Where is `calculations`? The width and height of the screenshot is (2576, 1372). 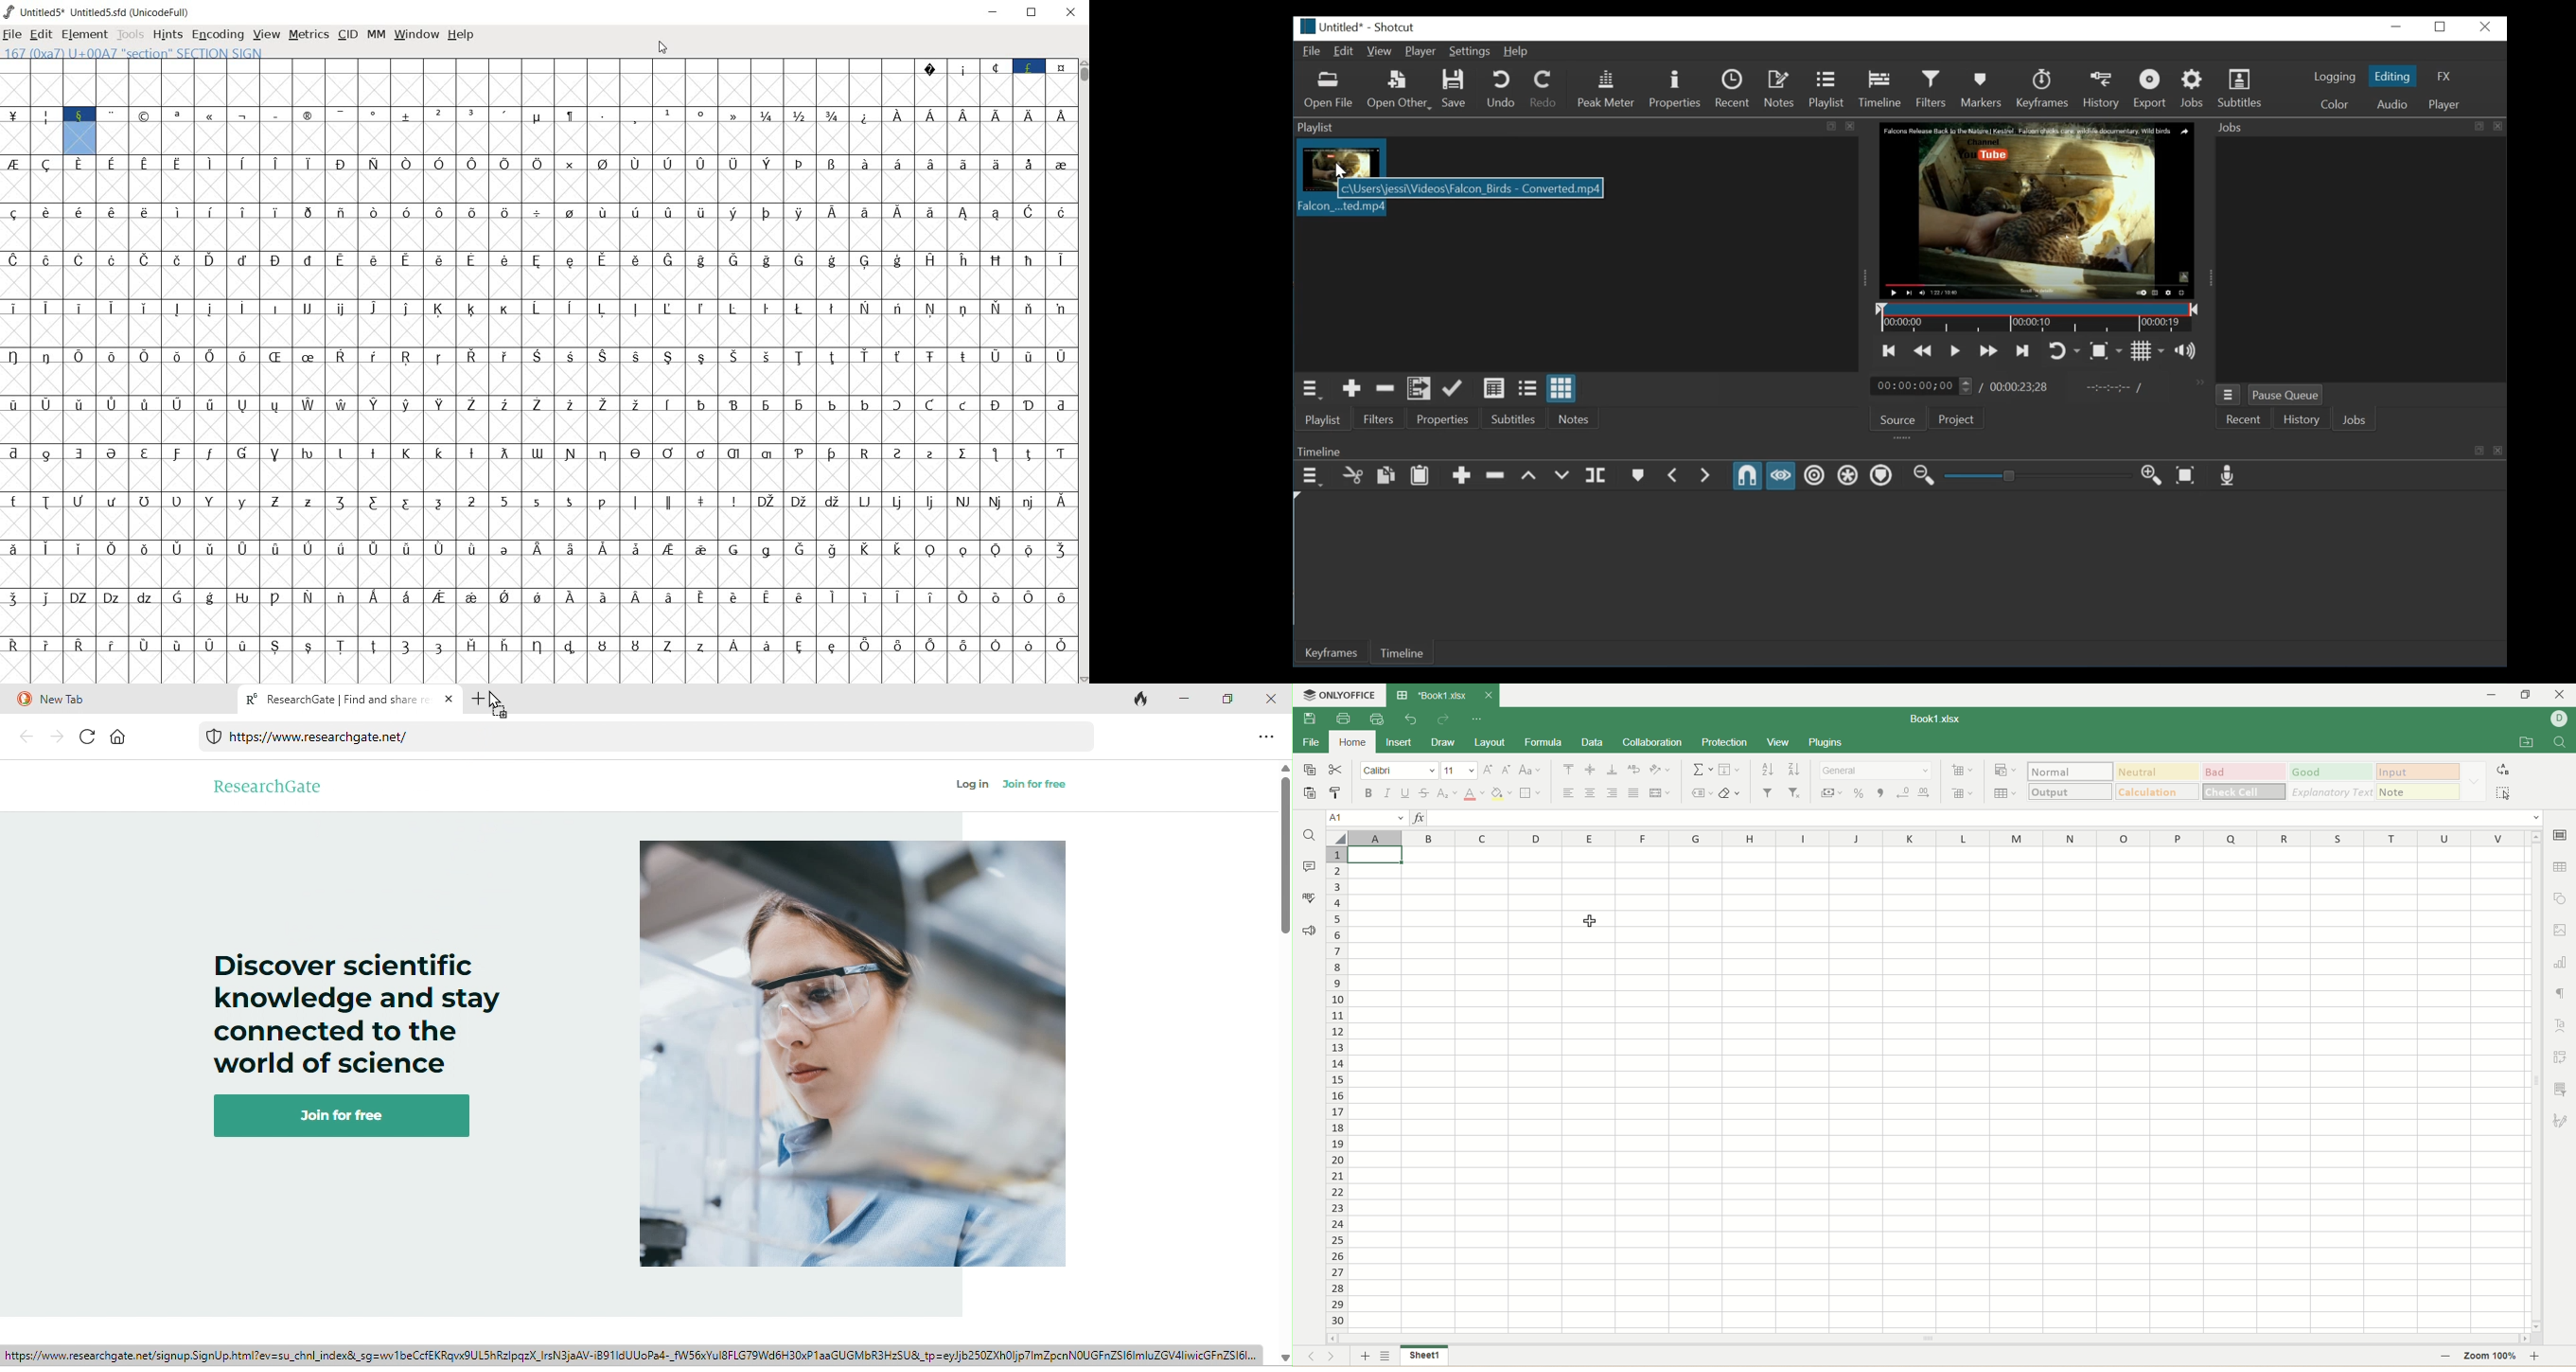 calculations is located at coordinates (2159, 791).